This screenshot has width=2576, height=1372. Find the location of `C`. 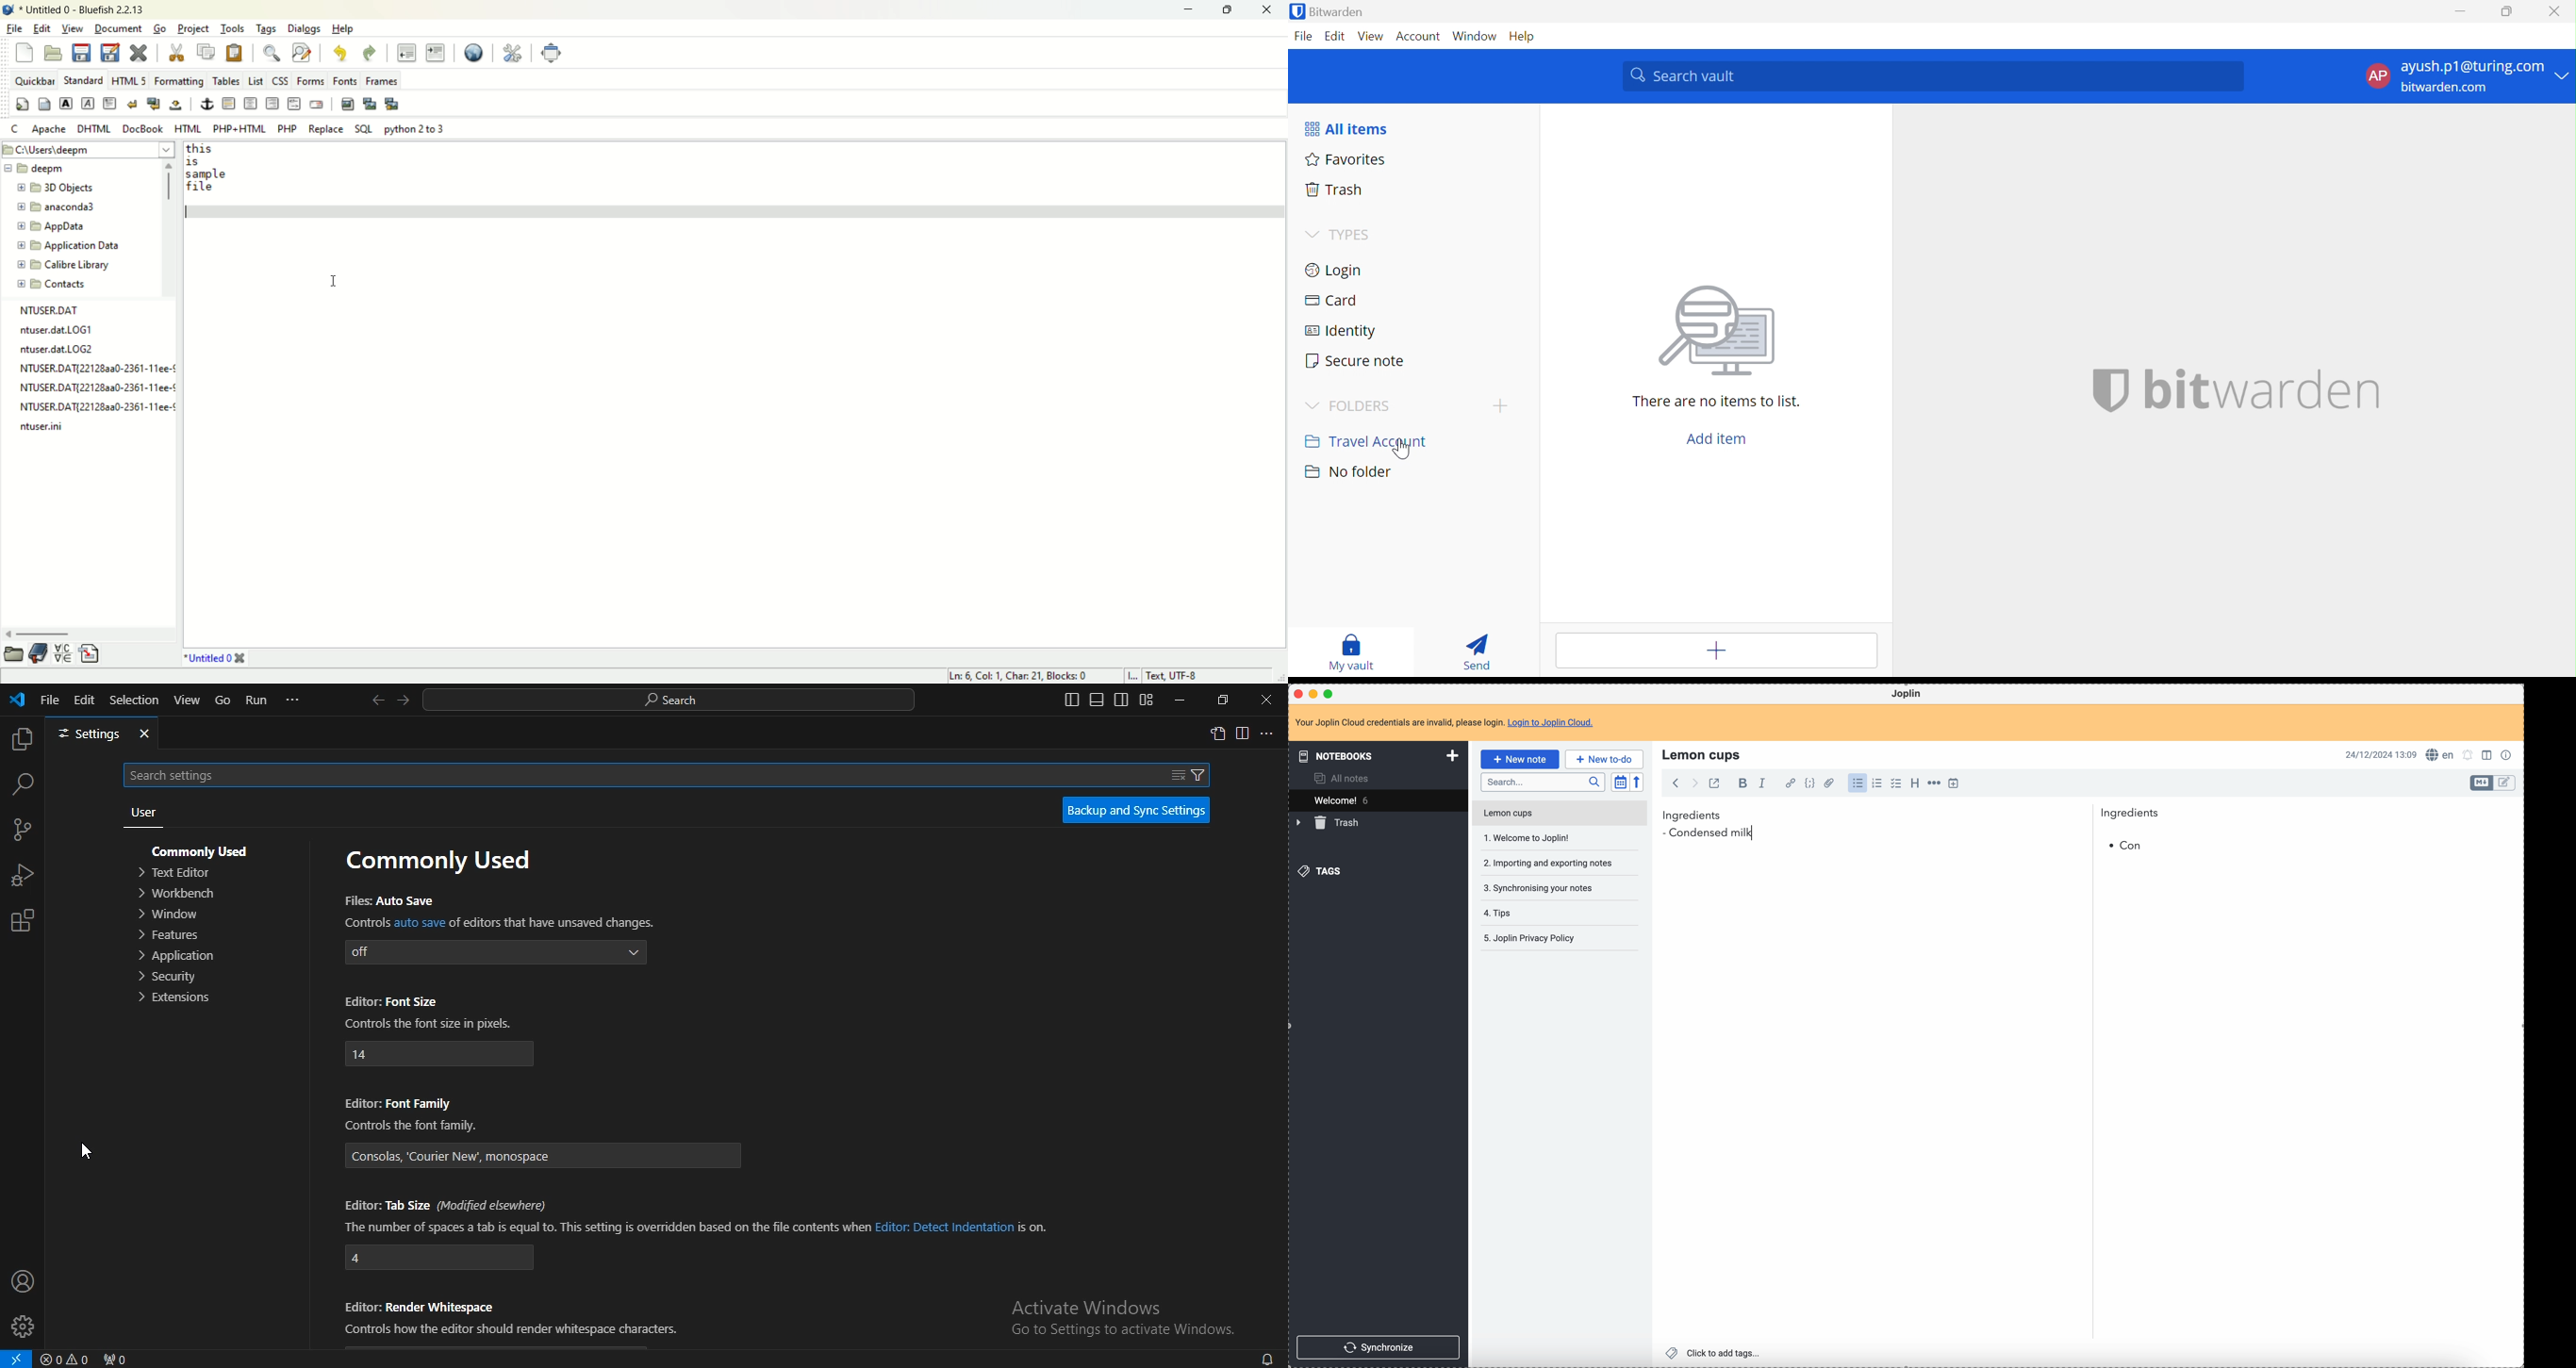

C is located at coordinates (13, 129).